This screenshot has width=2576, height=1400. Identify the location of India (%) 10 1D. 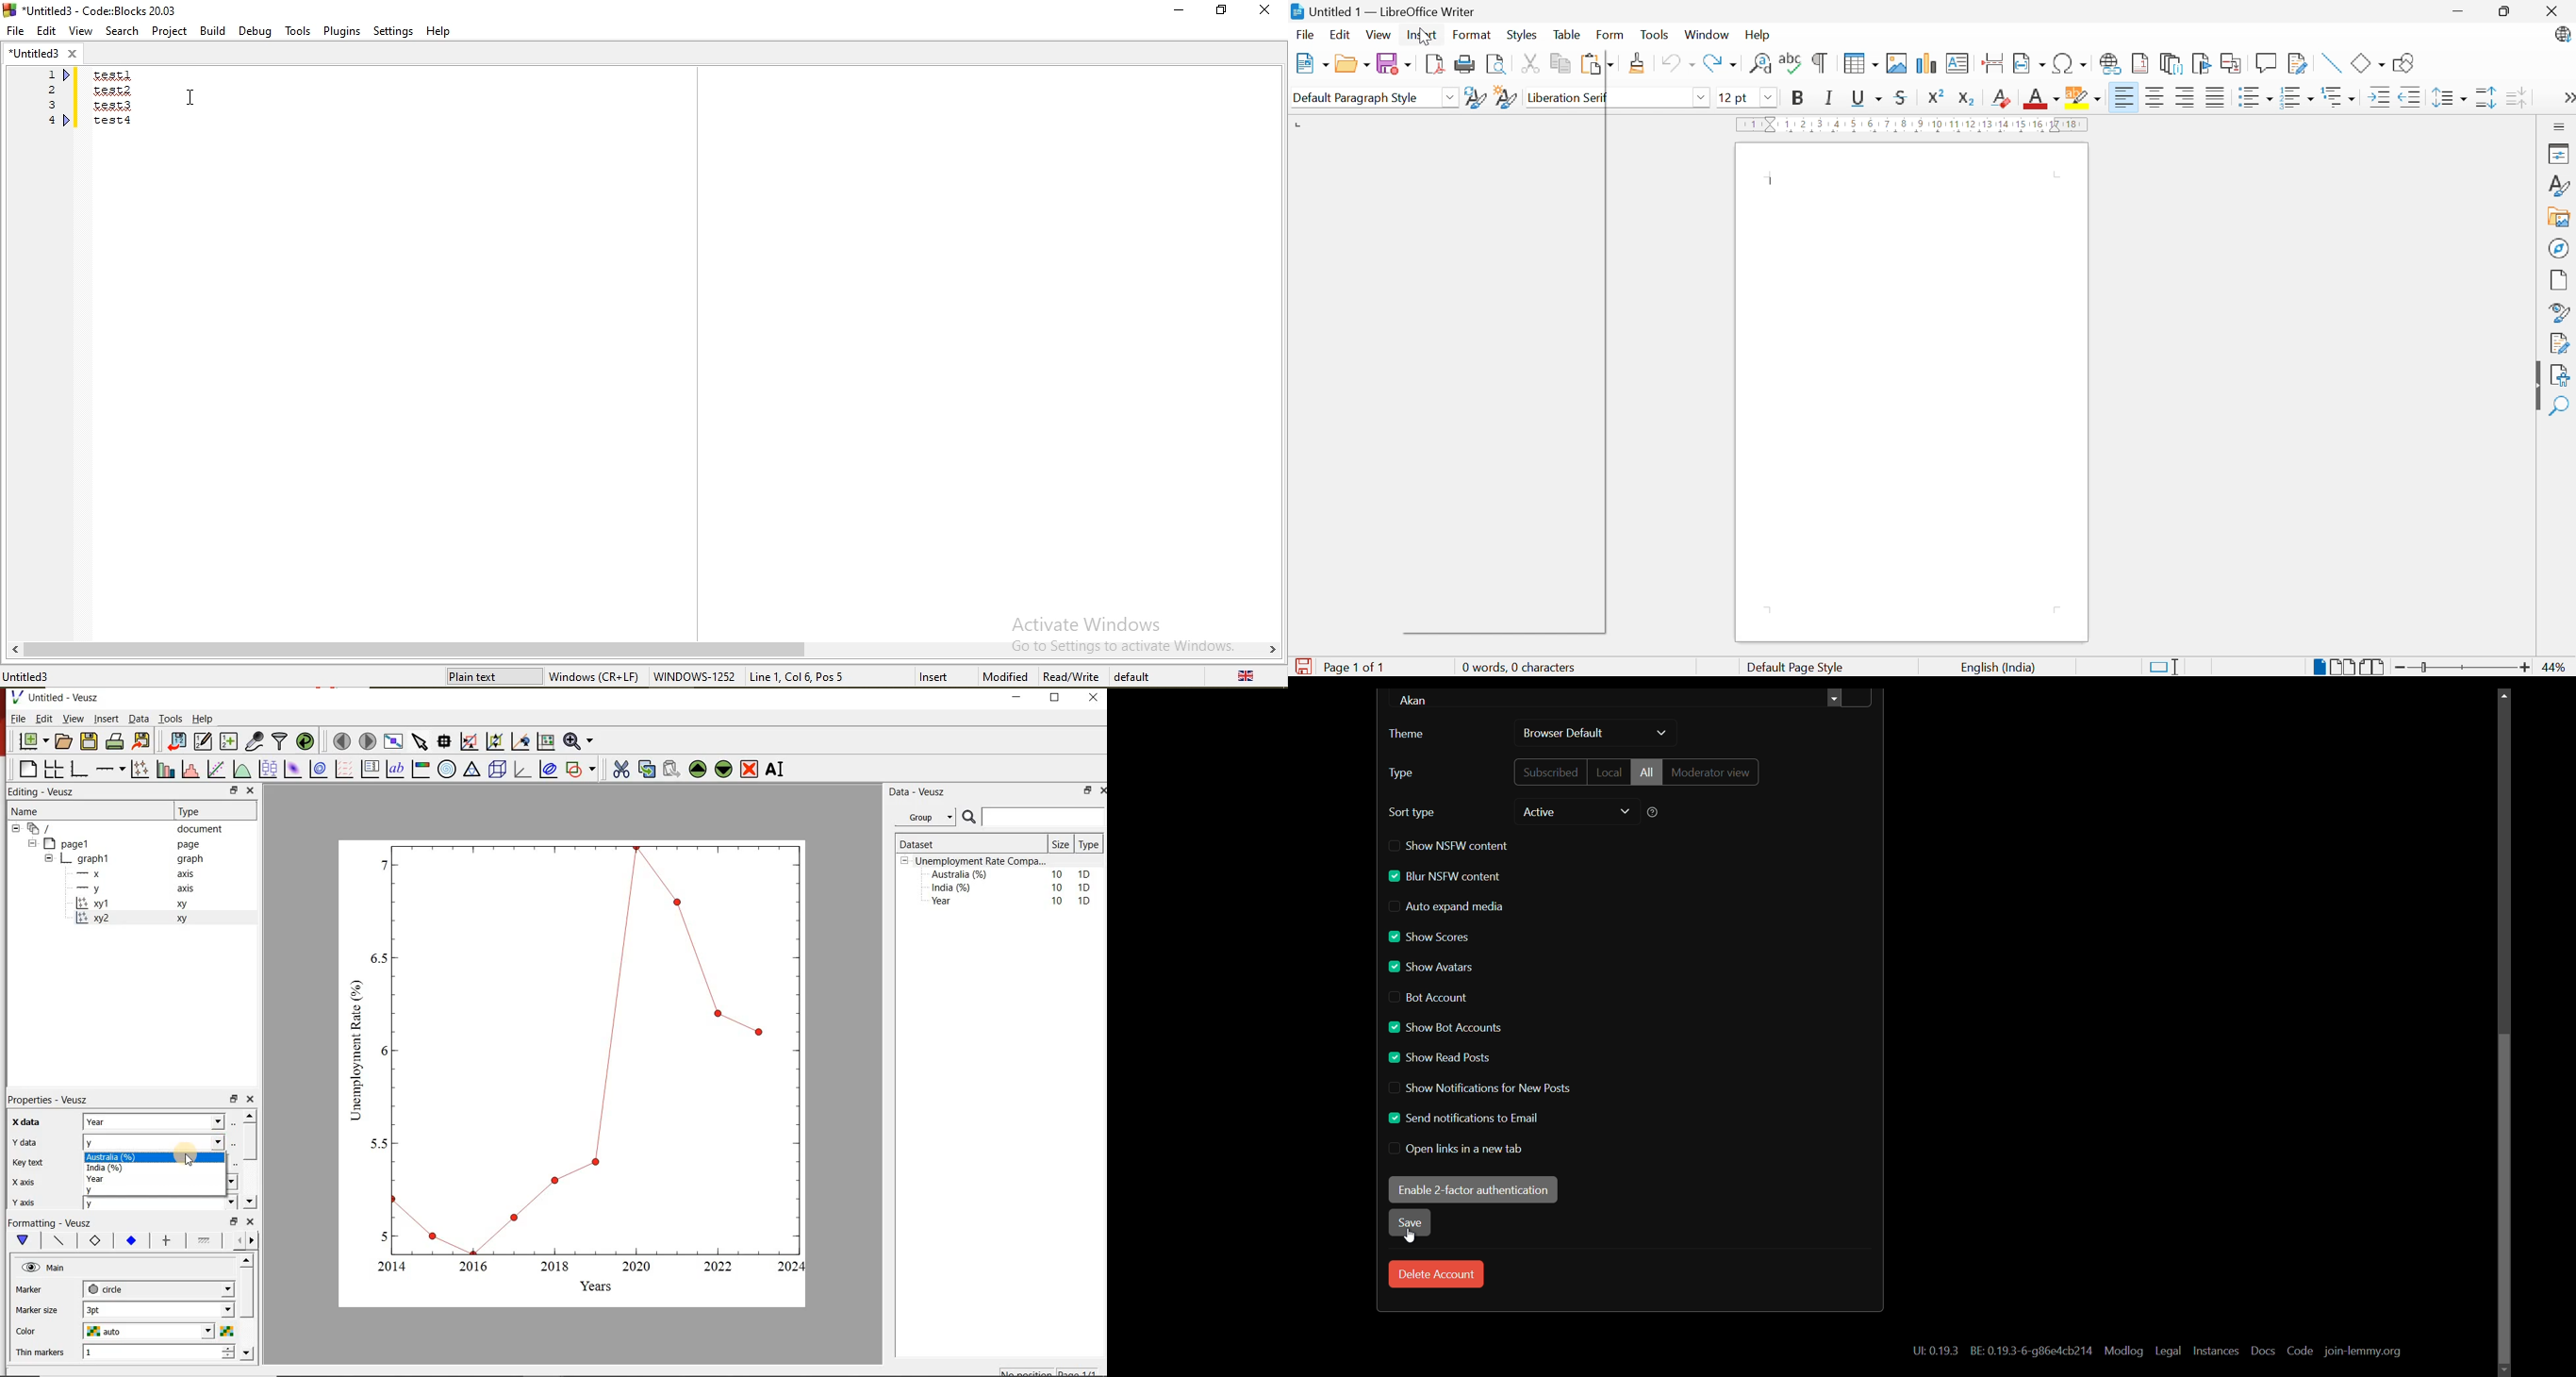
(1013, 887).